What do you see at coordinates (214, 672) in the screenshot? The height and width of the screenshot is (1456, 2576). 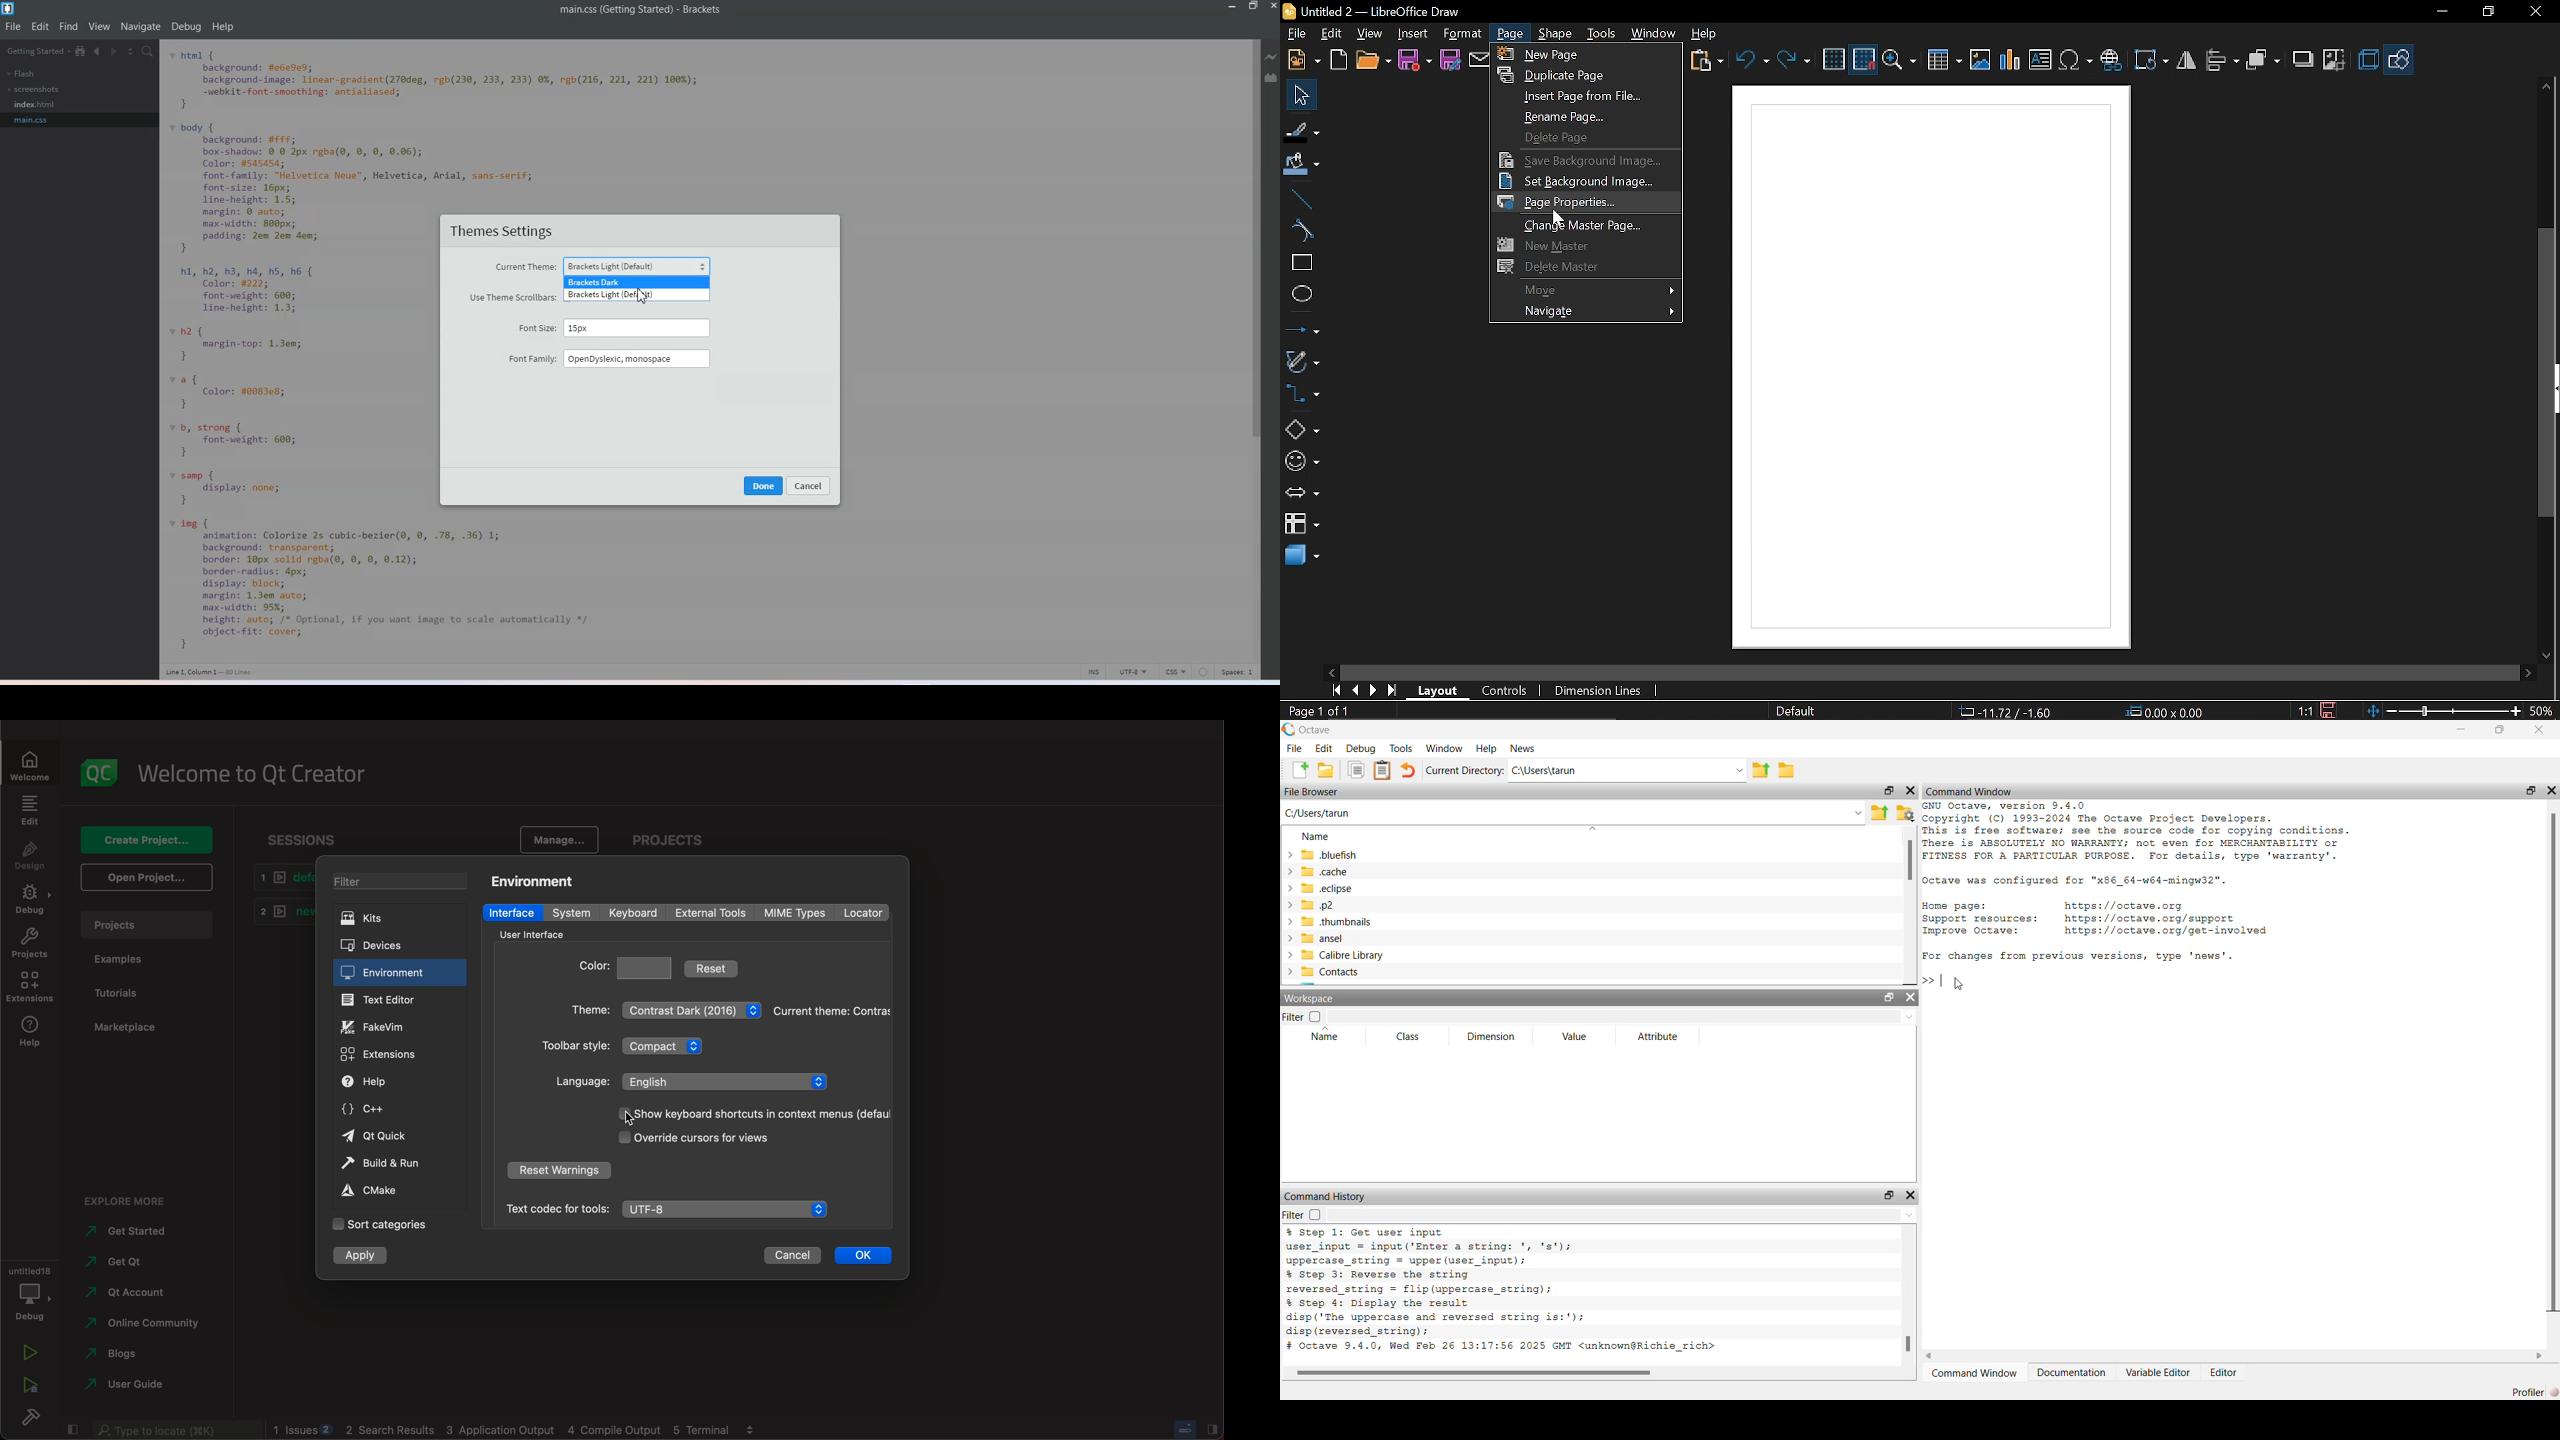 I see `Text 3 ` at bounding box center [214, 672].